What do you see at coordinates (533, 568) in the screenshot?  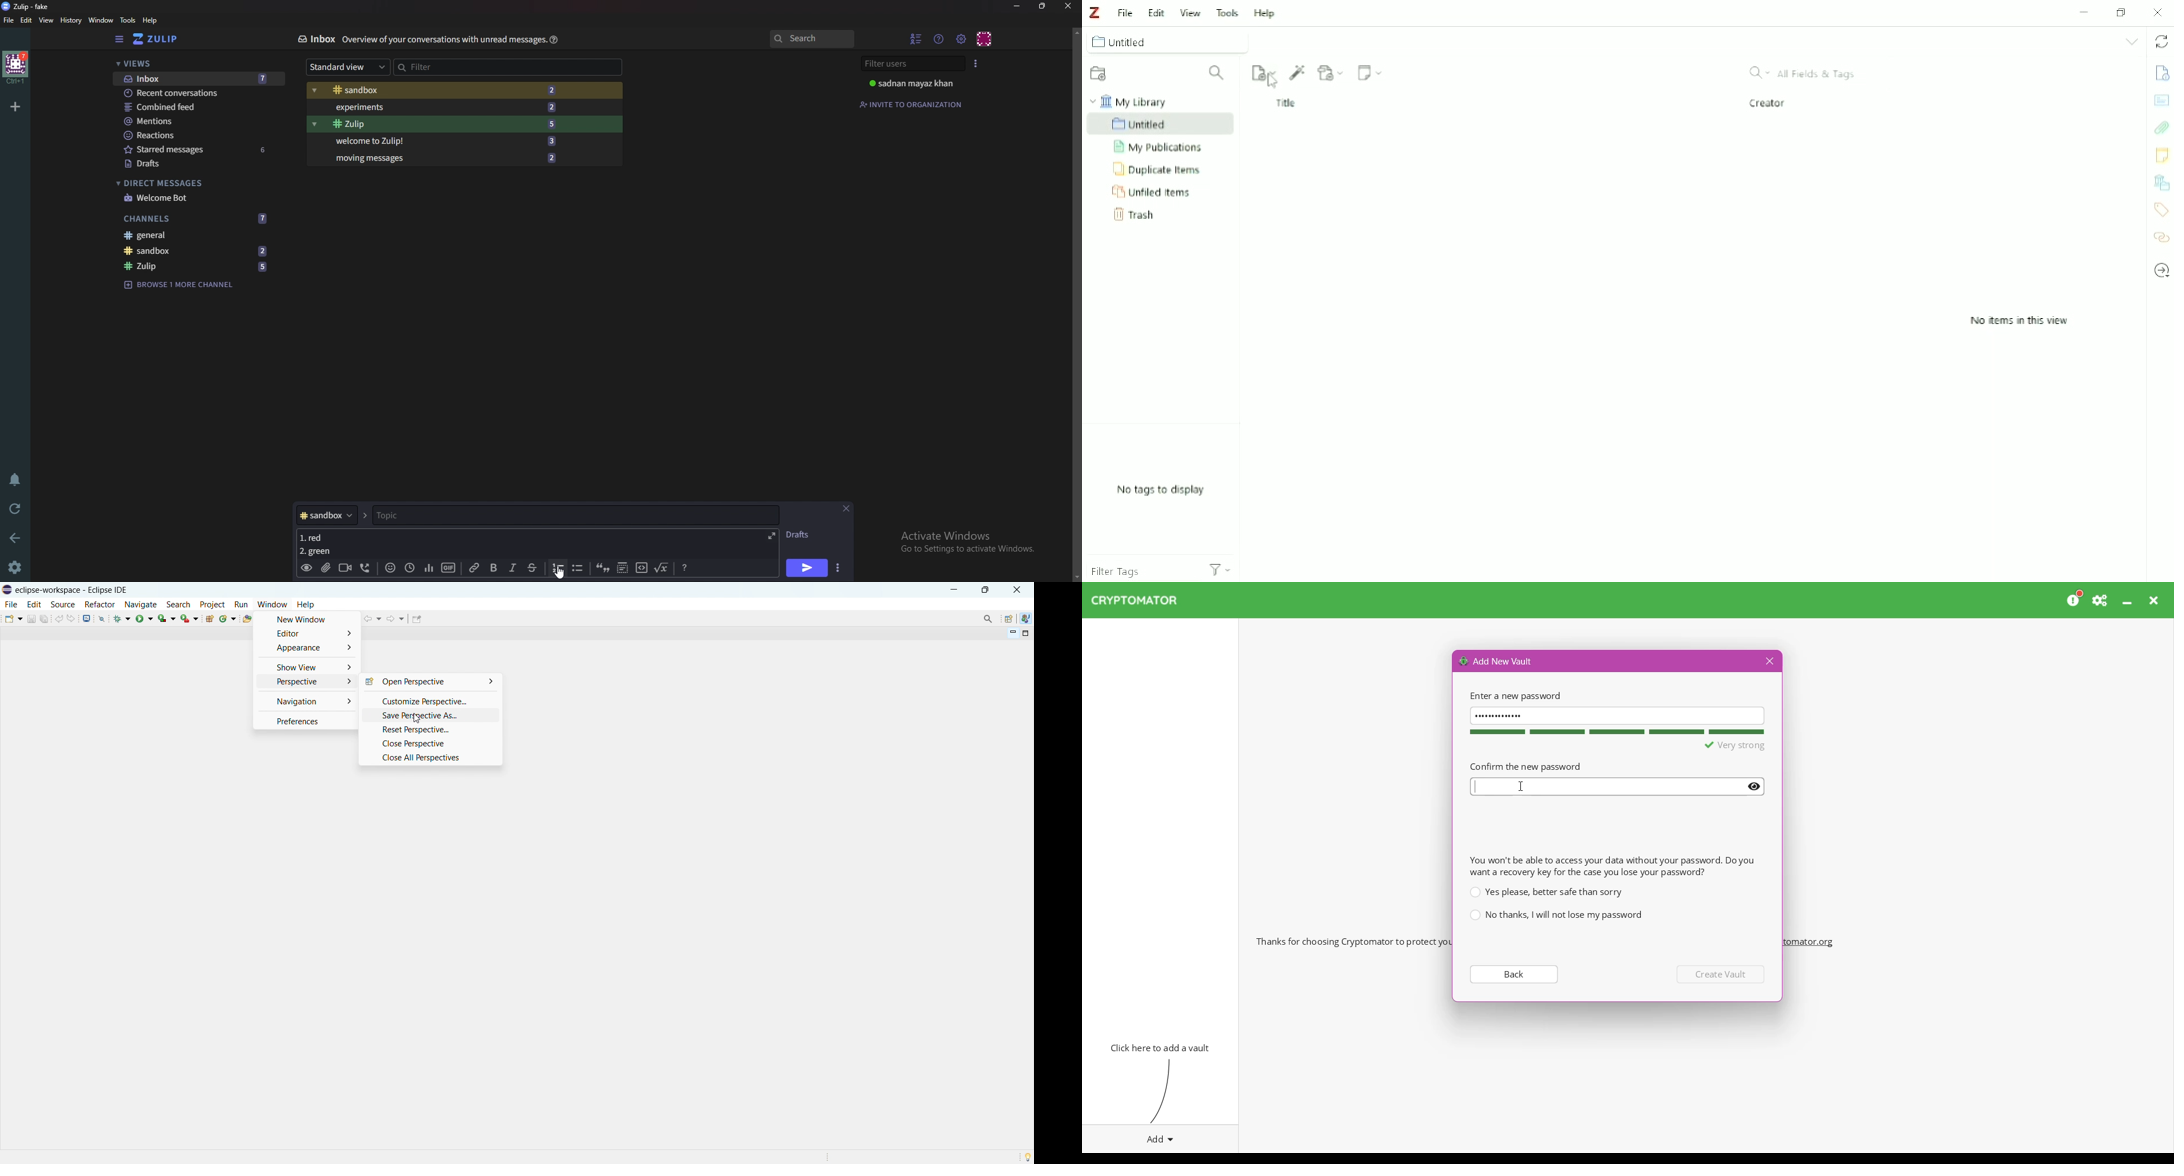 I see `Strike through` at bounding box center [533, 568].